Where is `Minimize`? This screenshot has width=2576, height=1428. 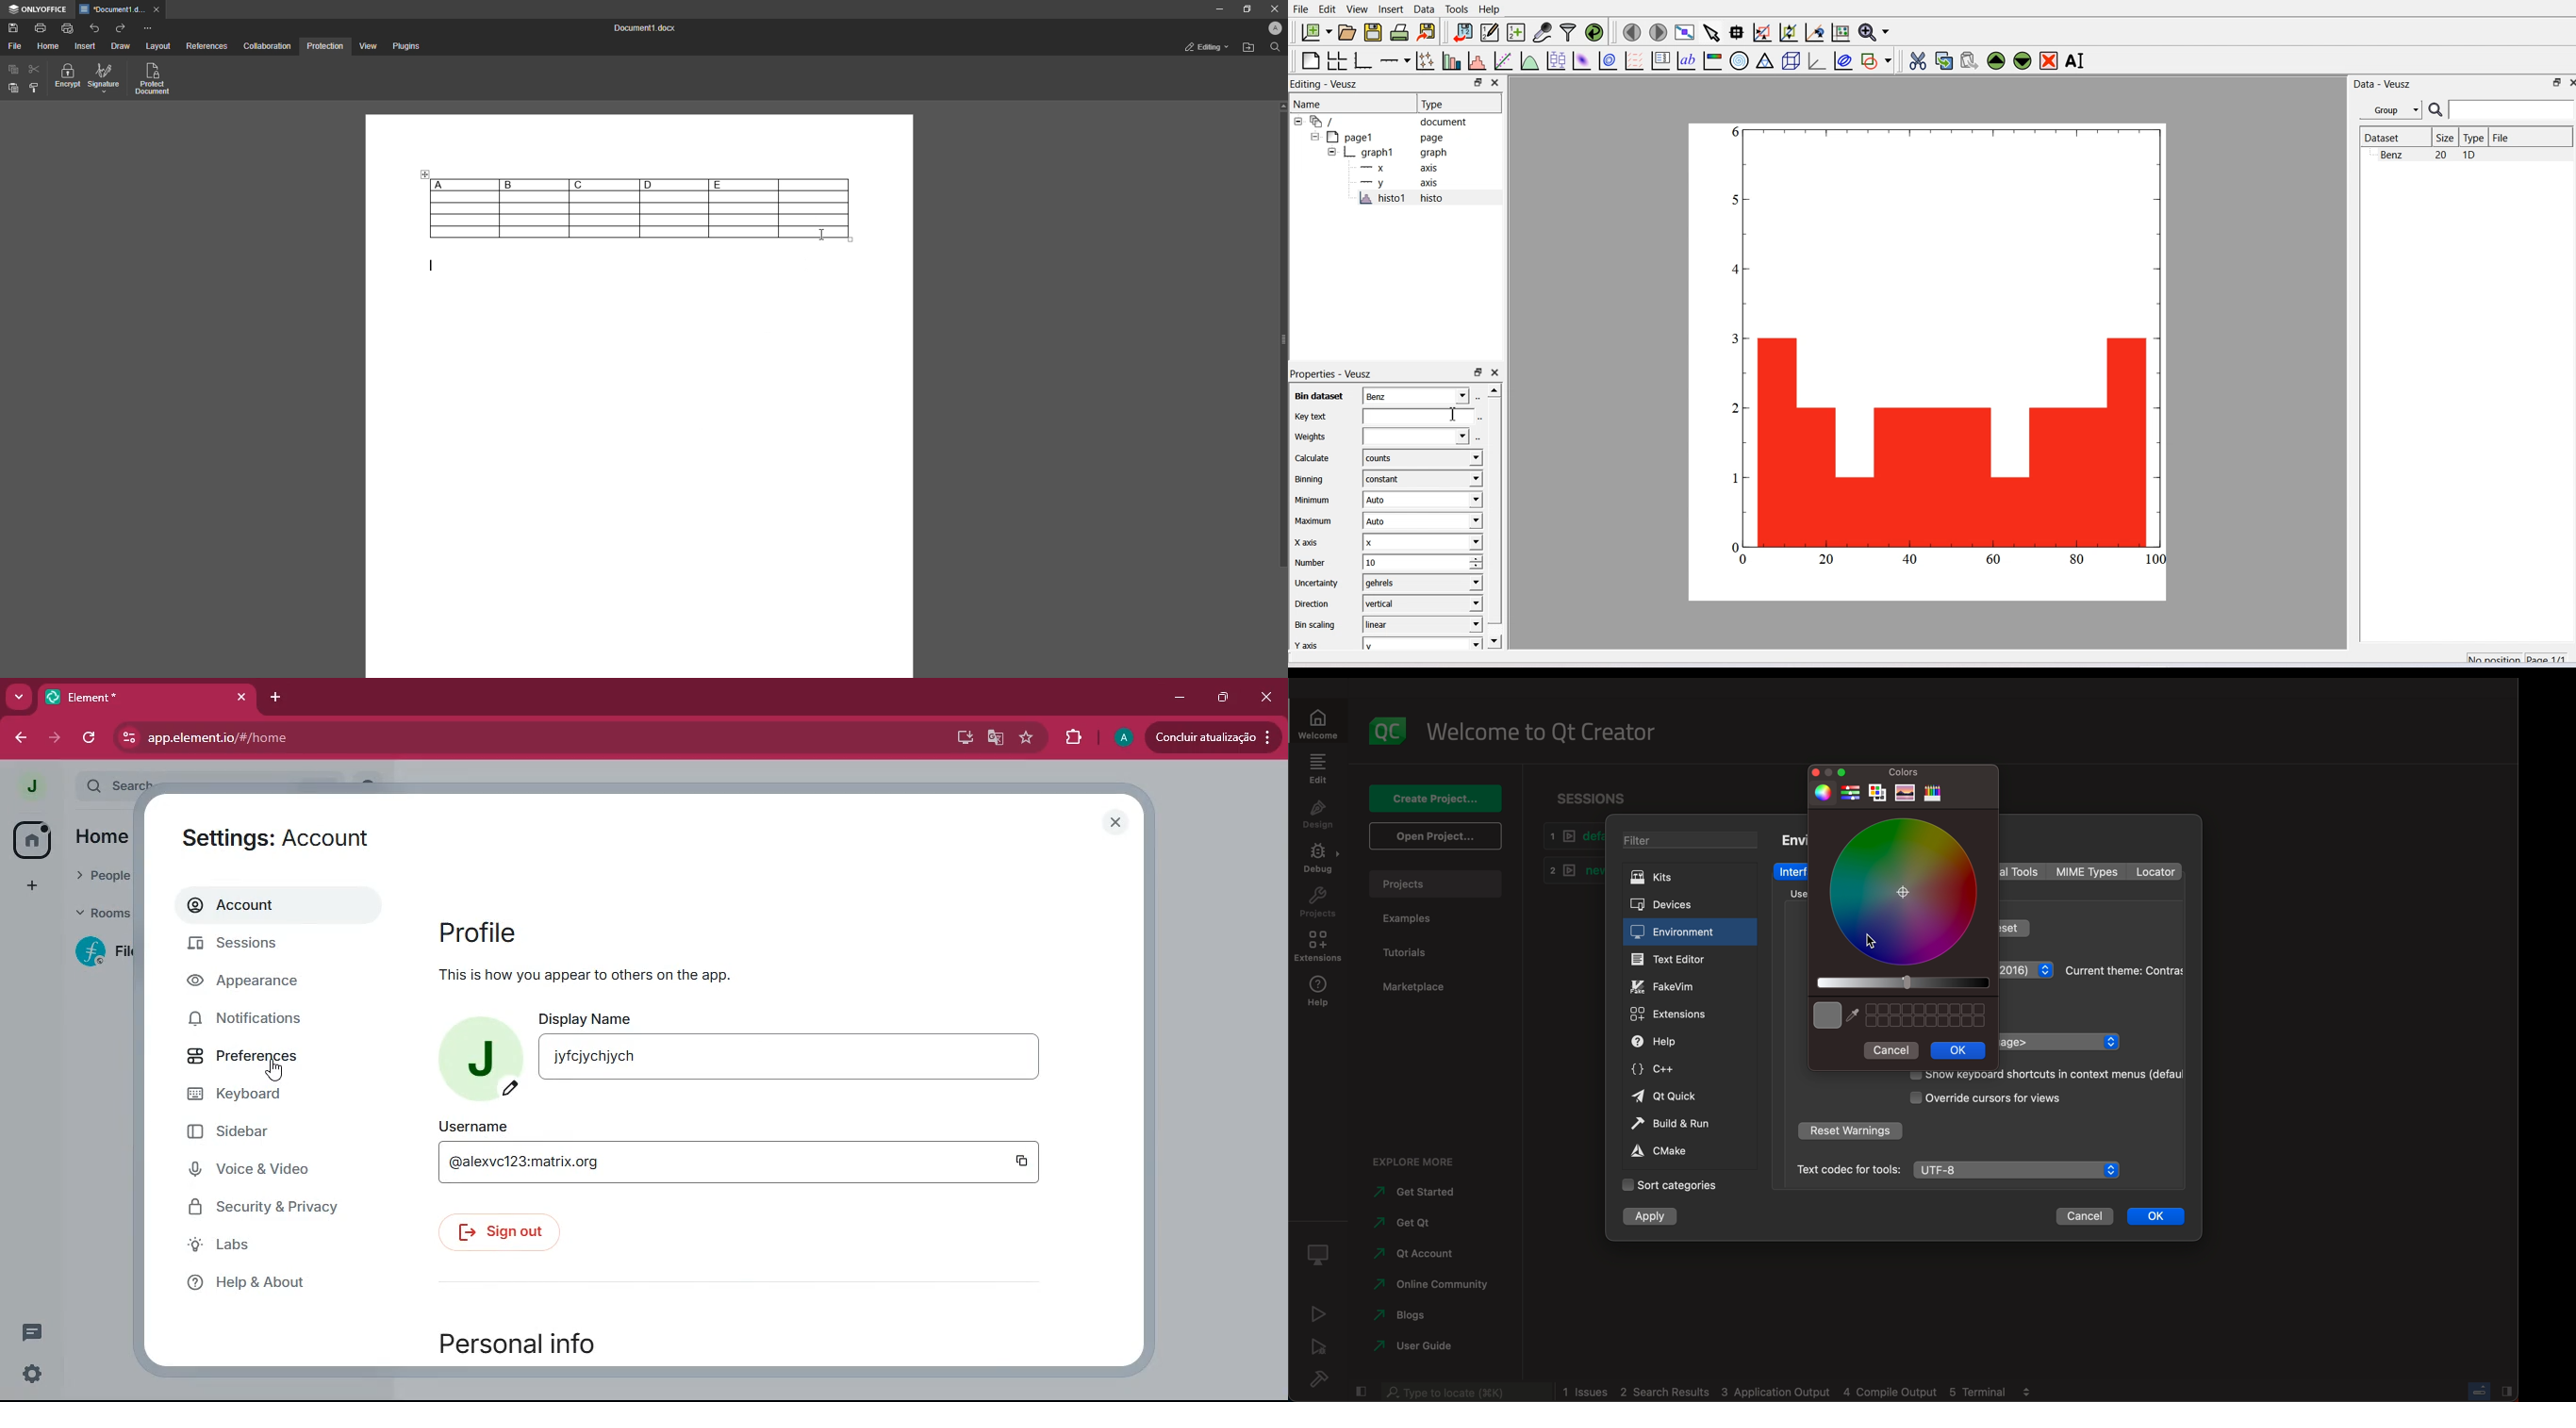
Minimize is located at coordinates (1215, 9).